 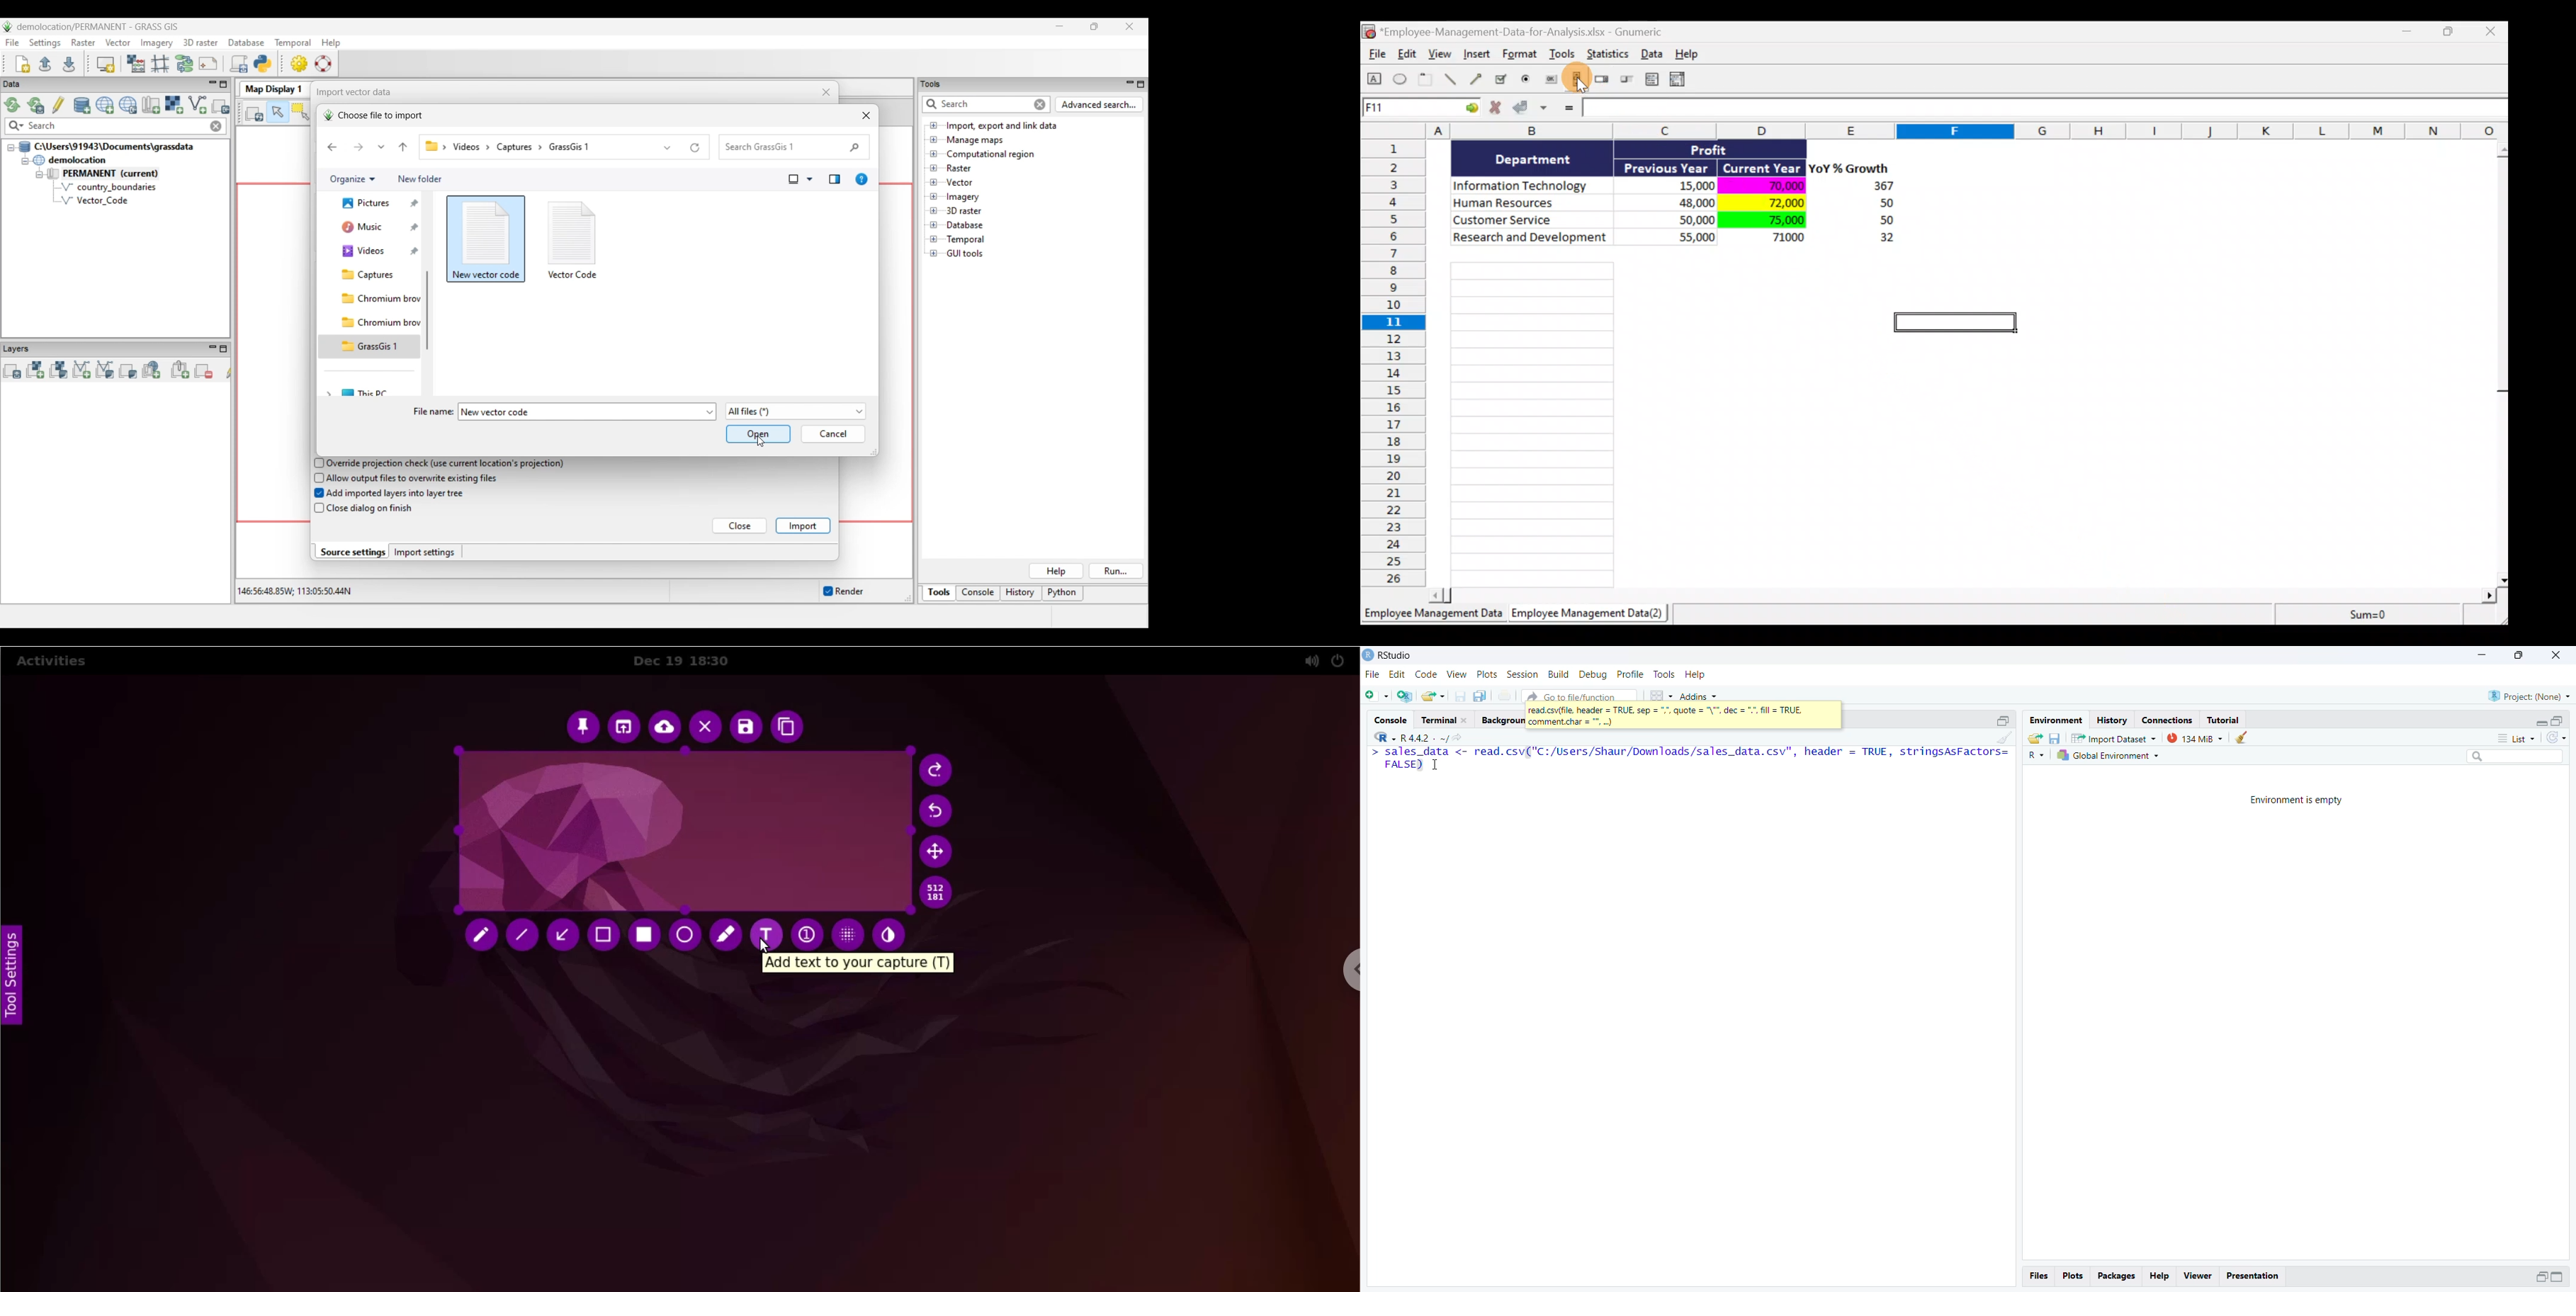 What do you see at coordinates (2057, 739) in the screenshot?
I see `Save workspace as` at bounding box center [2057, 739].